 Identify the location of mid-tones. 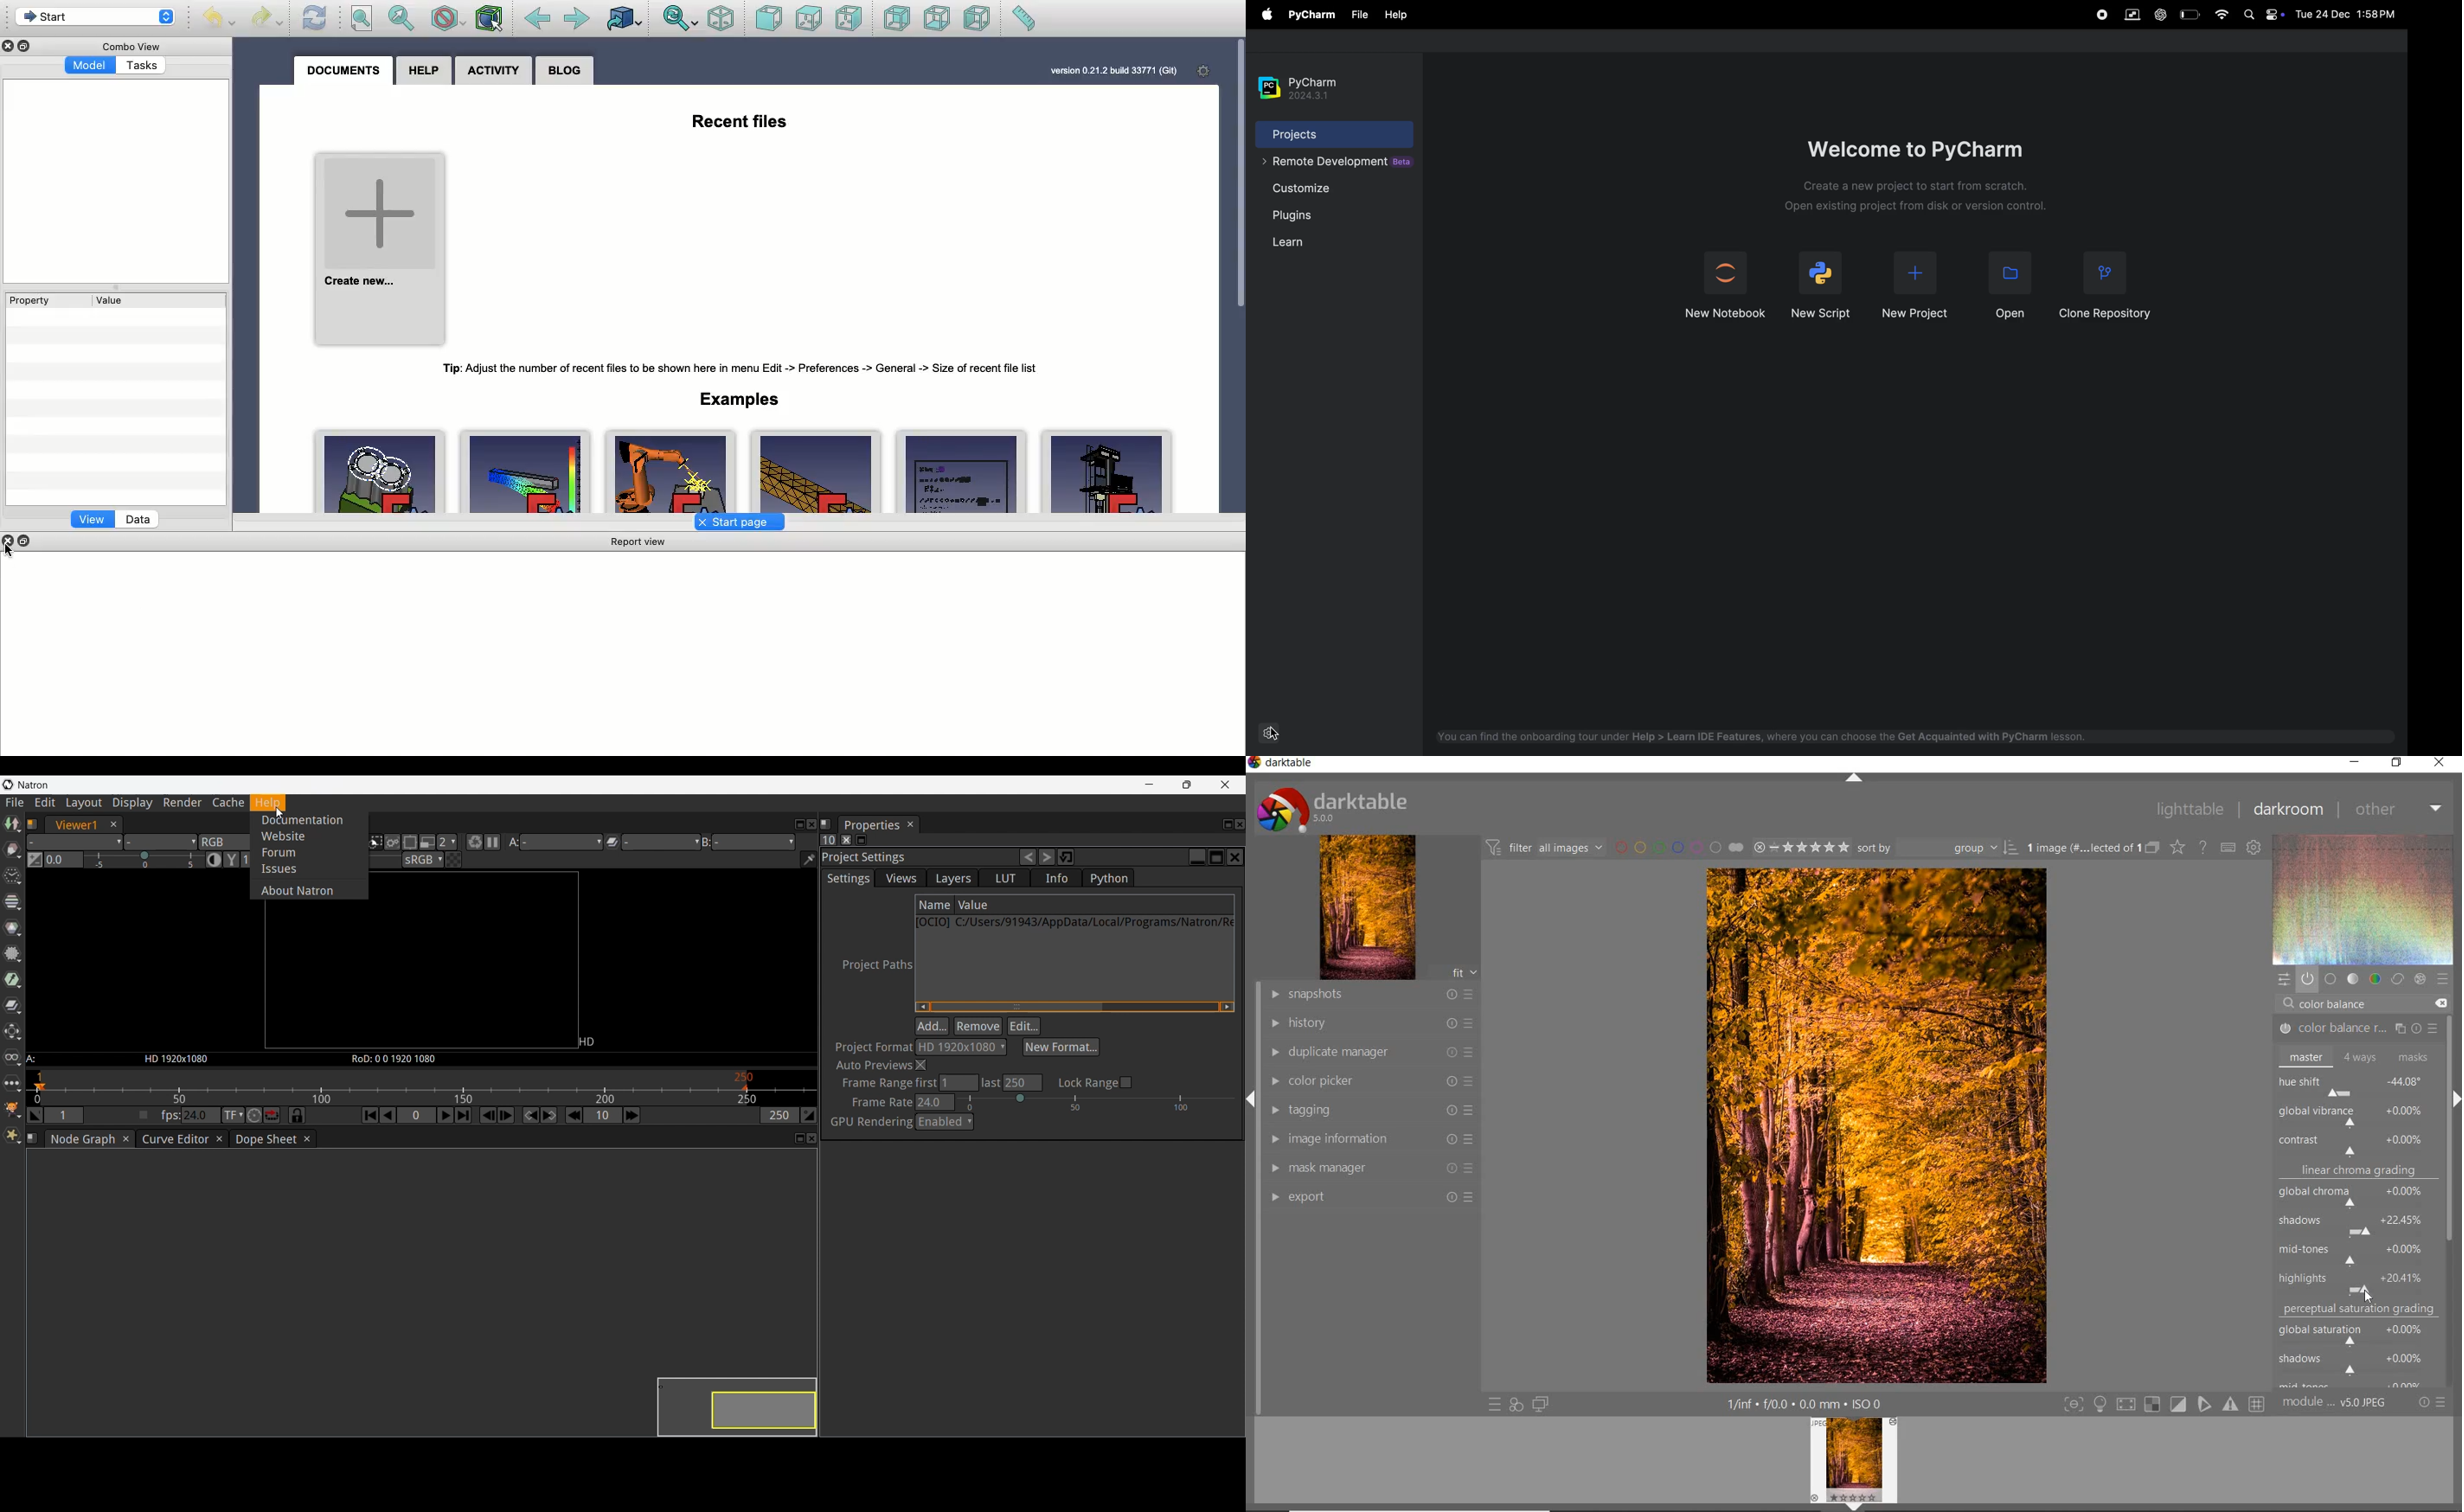
(2355, 1252).